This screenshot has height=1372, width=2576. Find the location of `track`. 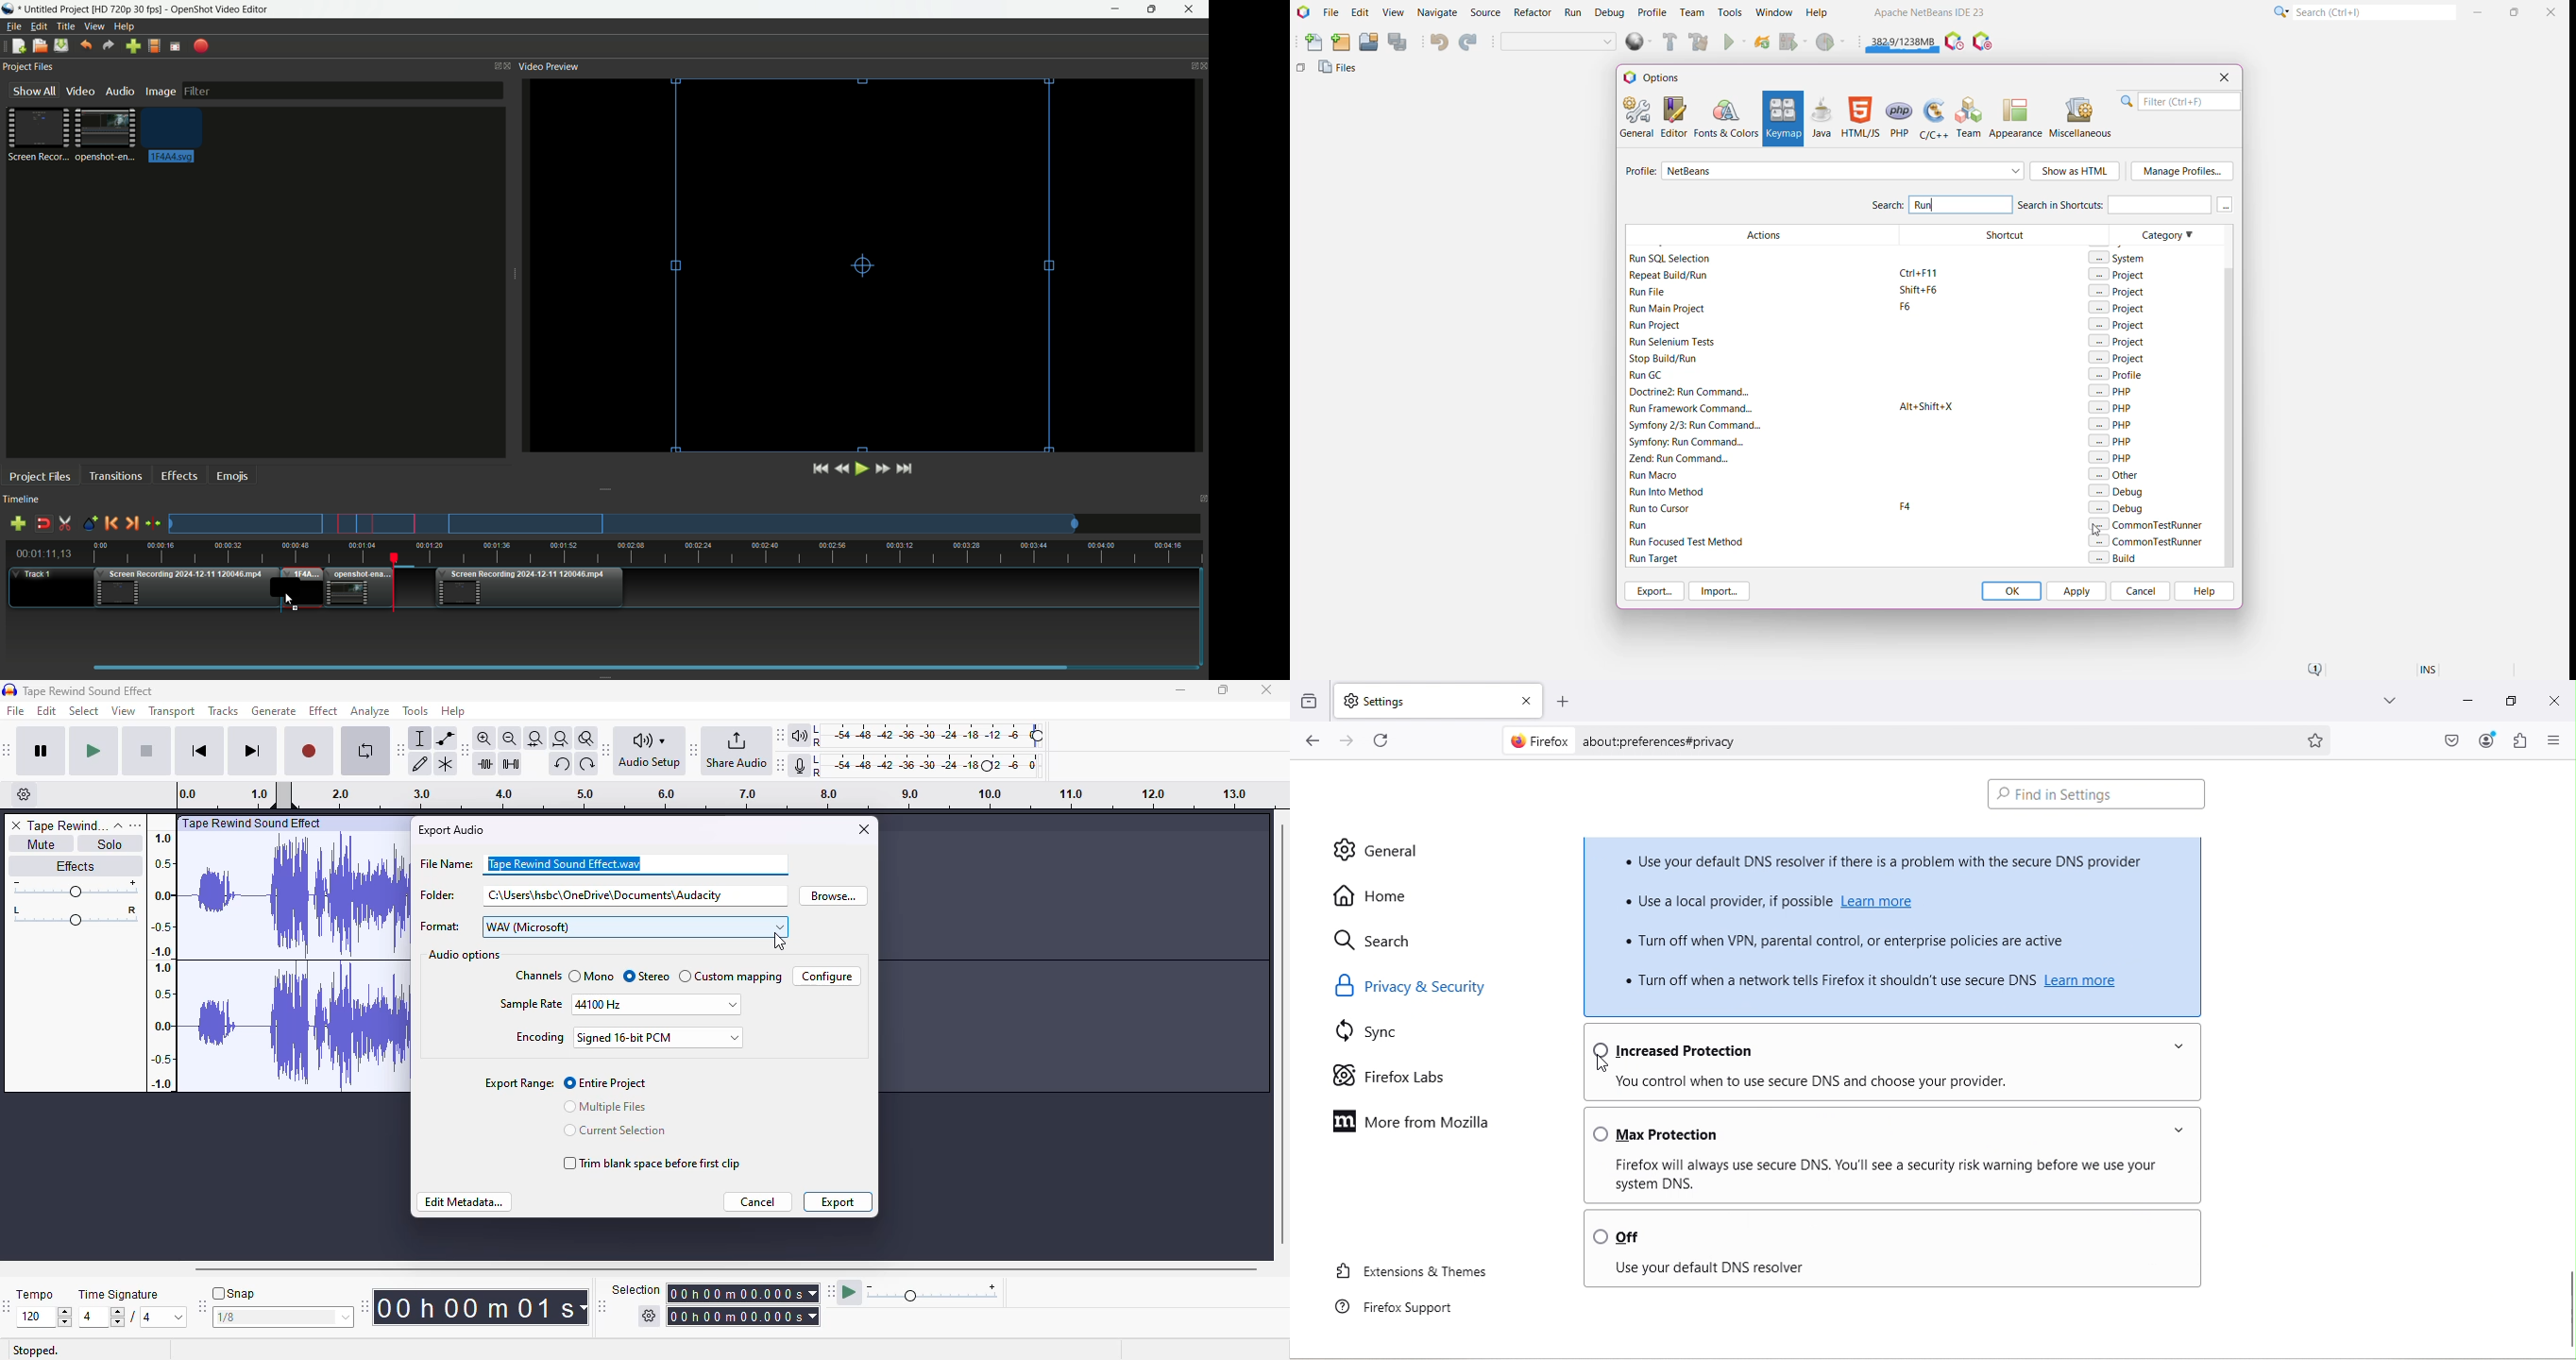

track is located at coordinates (68, 825).